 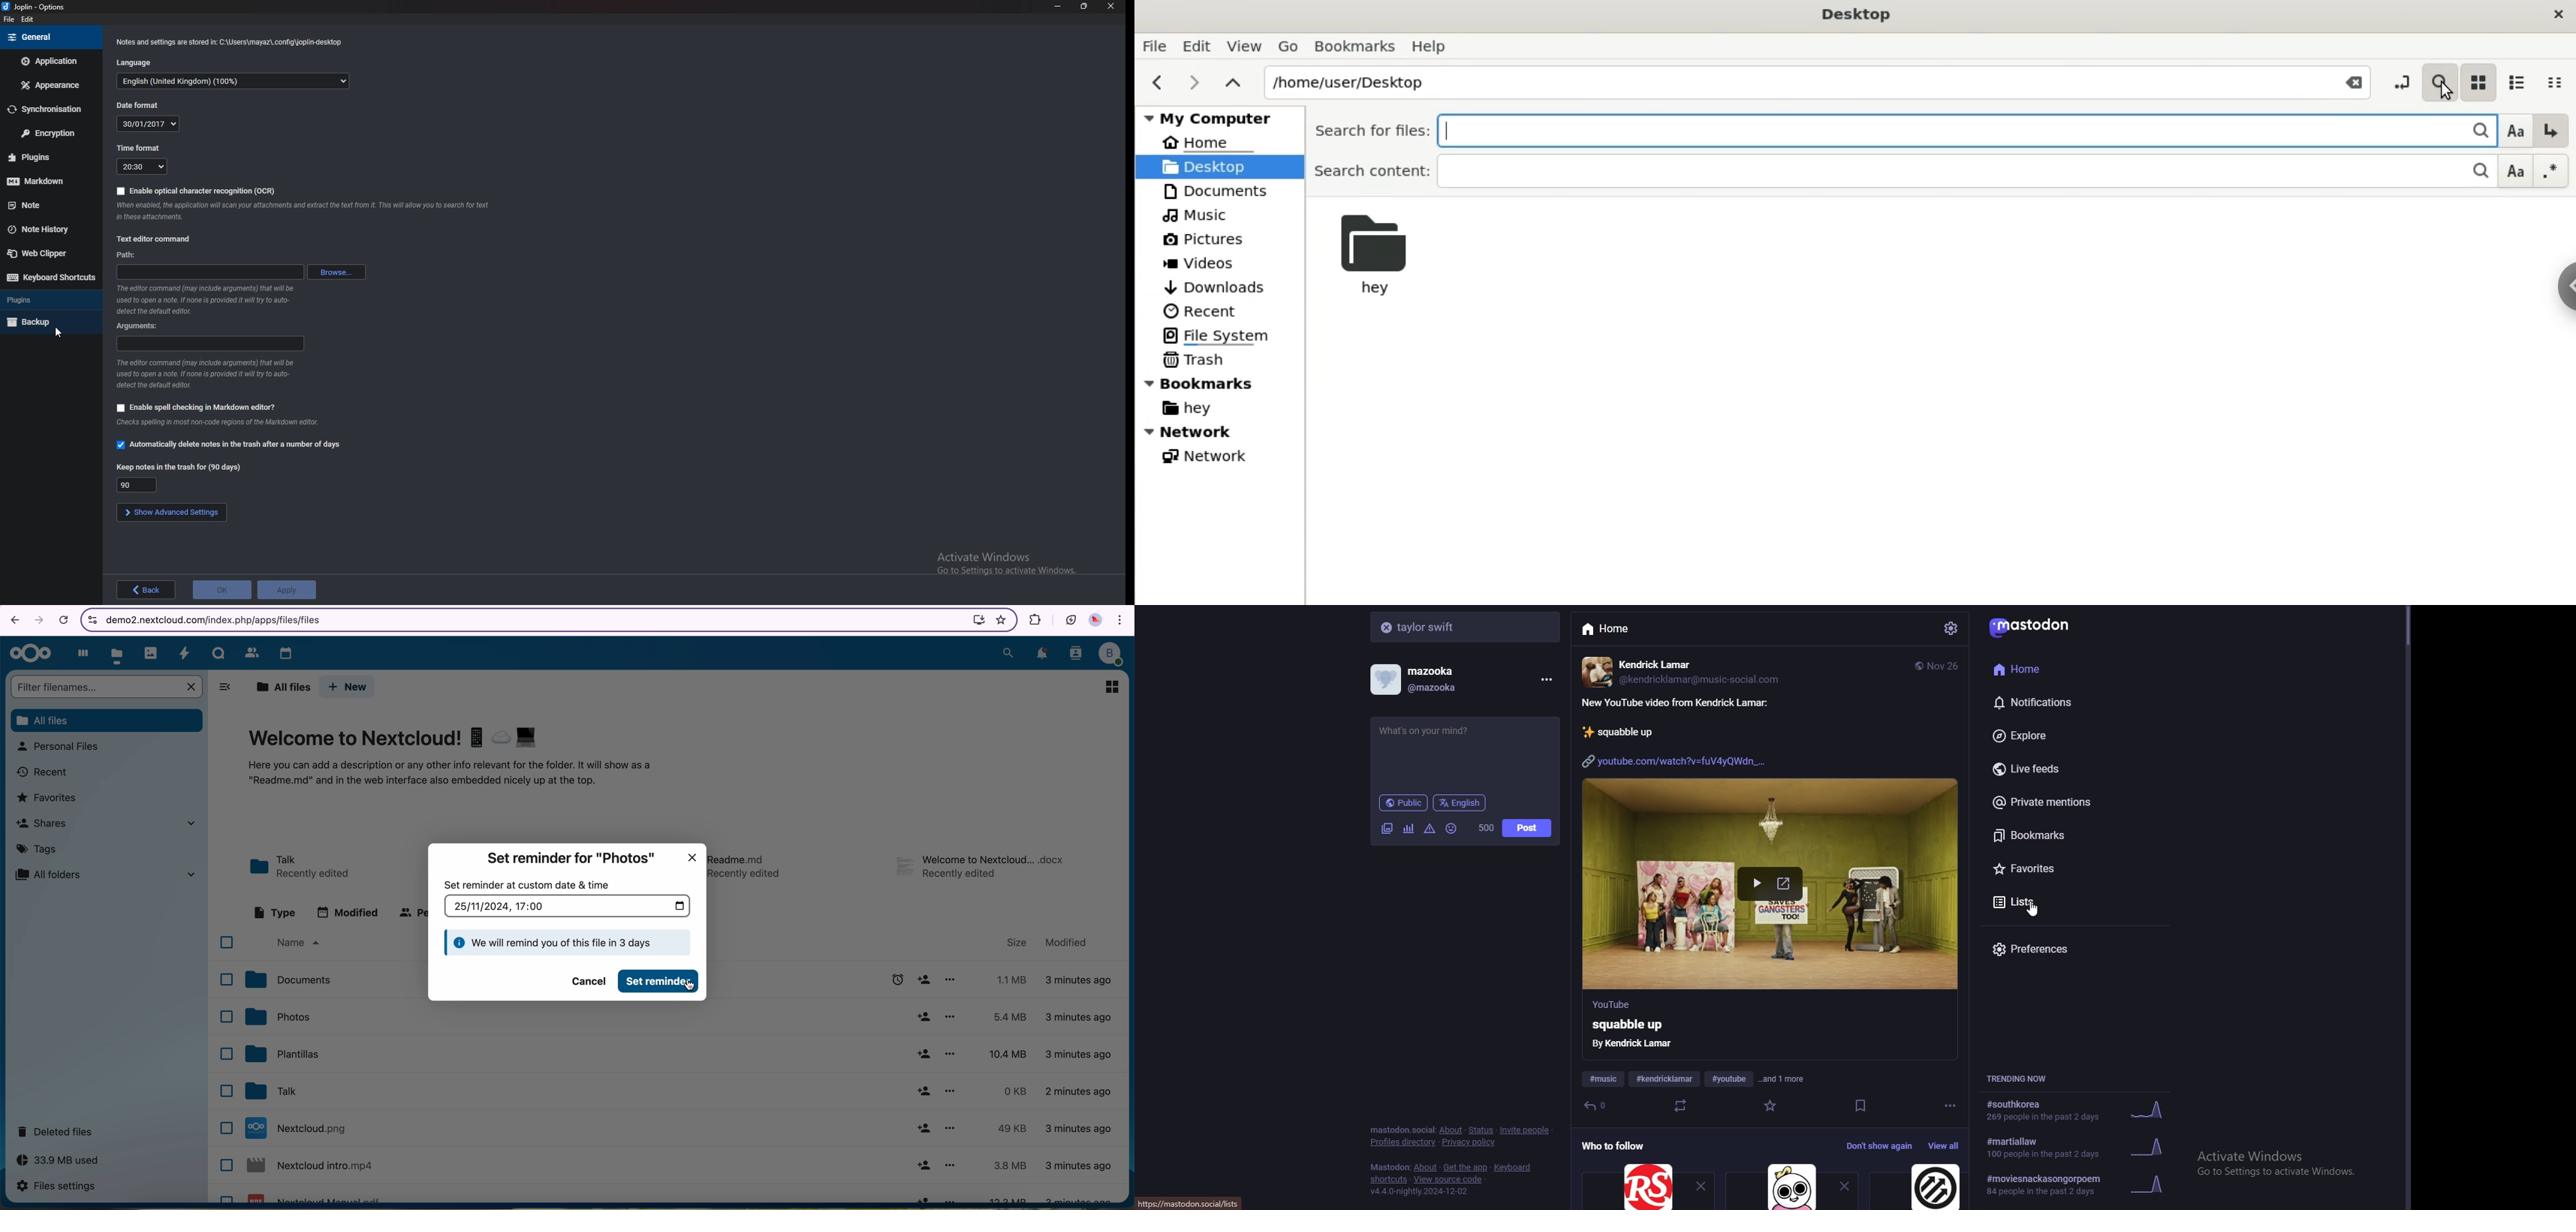 I want to click on mastodon social, so click(x=1402, y=1130).